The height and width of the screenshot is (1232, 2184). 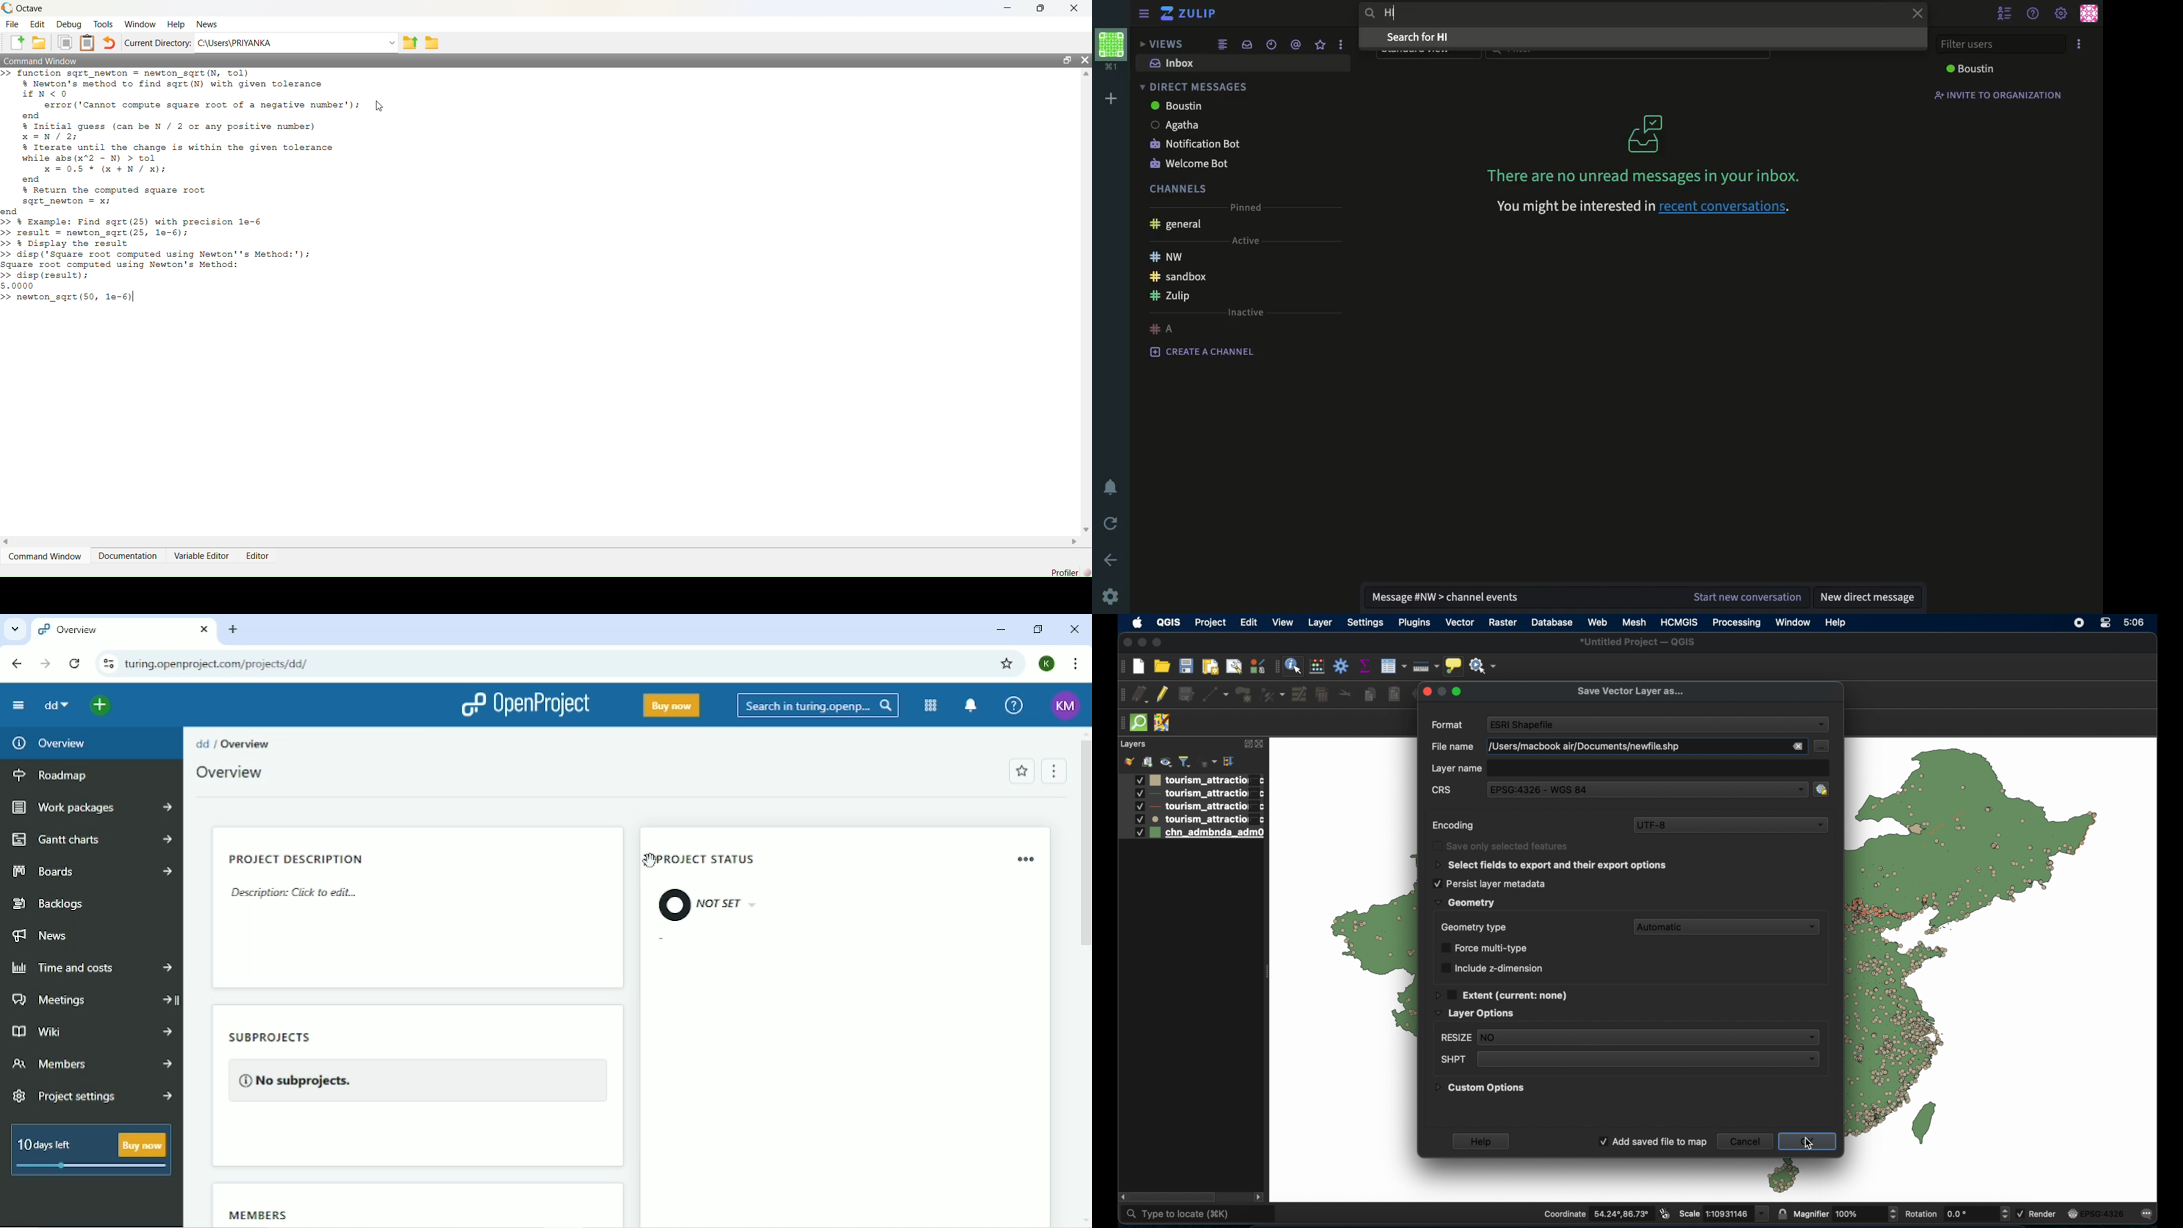 I want to click on lock scale, so click(x=1782, y=1212).